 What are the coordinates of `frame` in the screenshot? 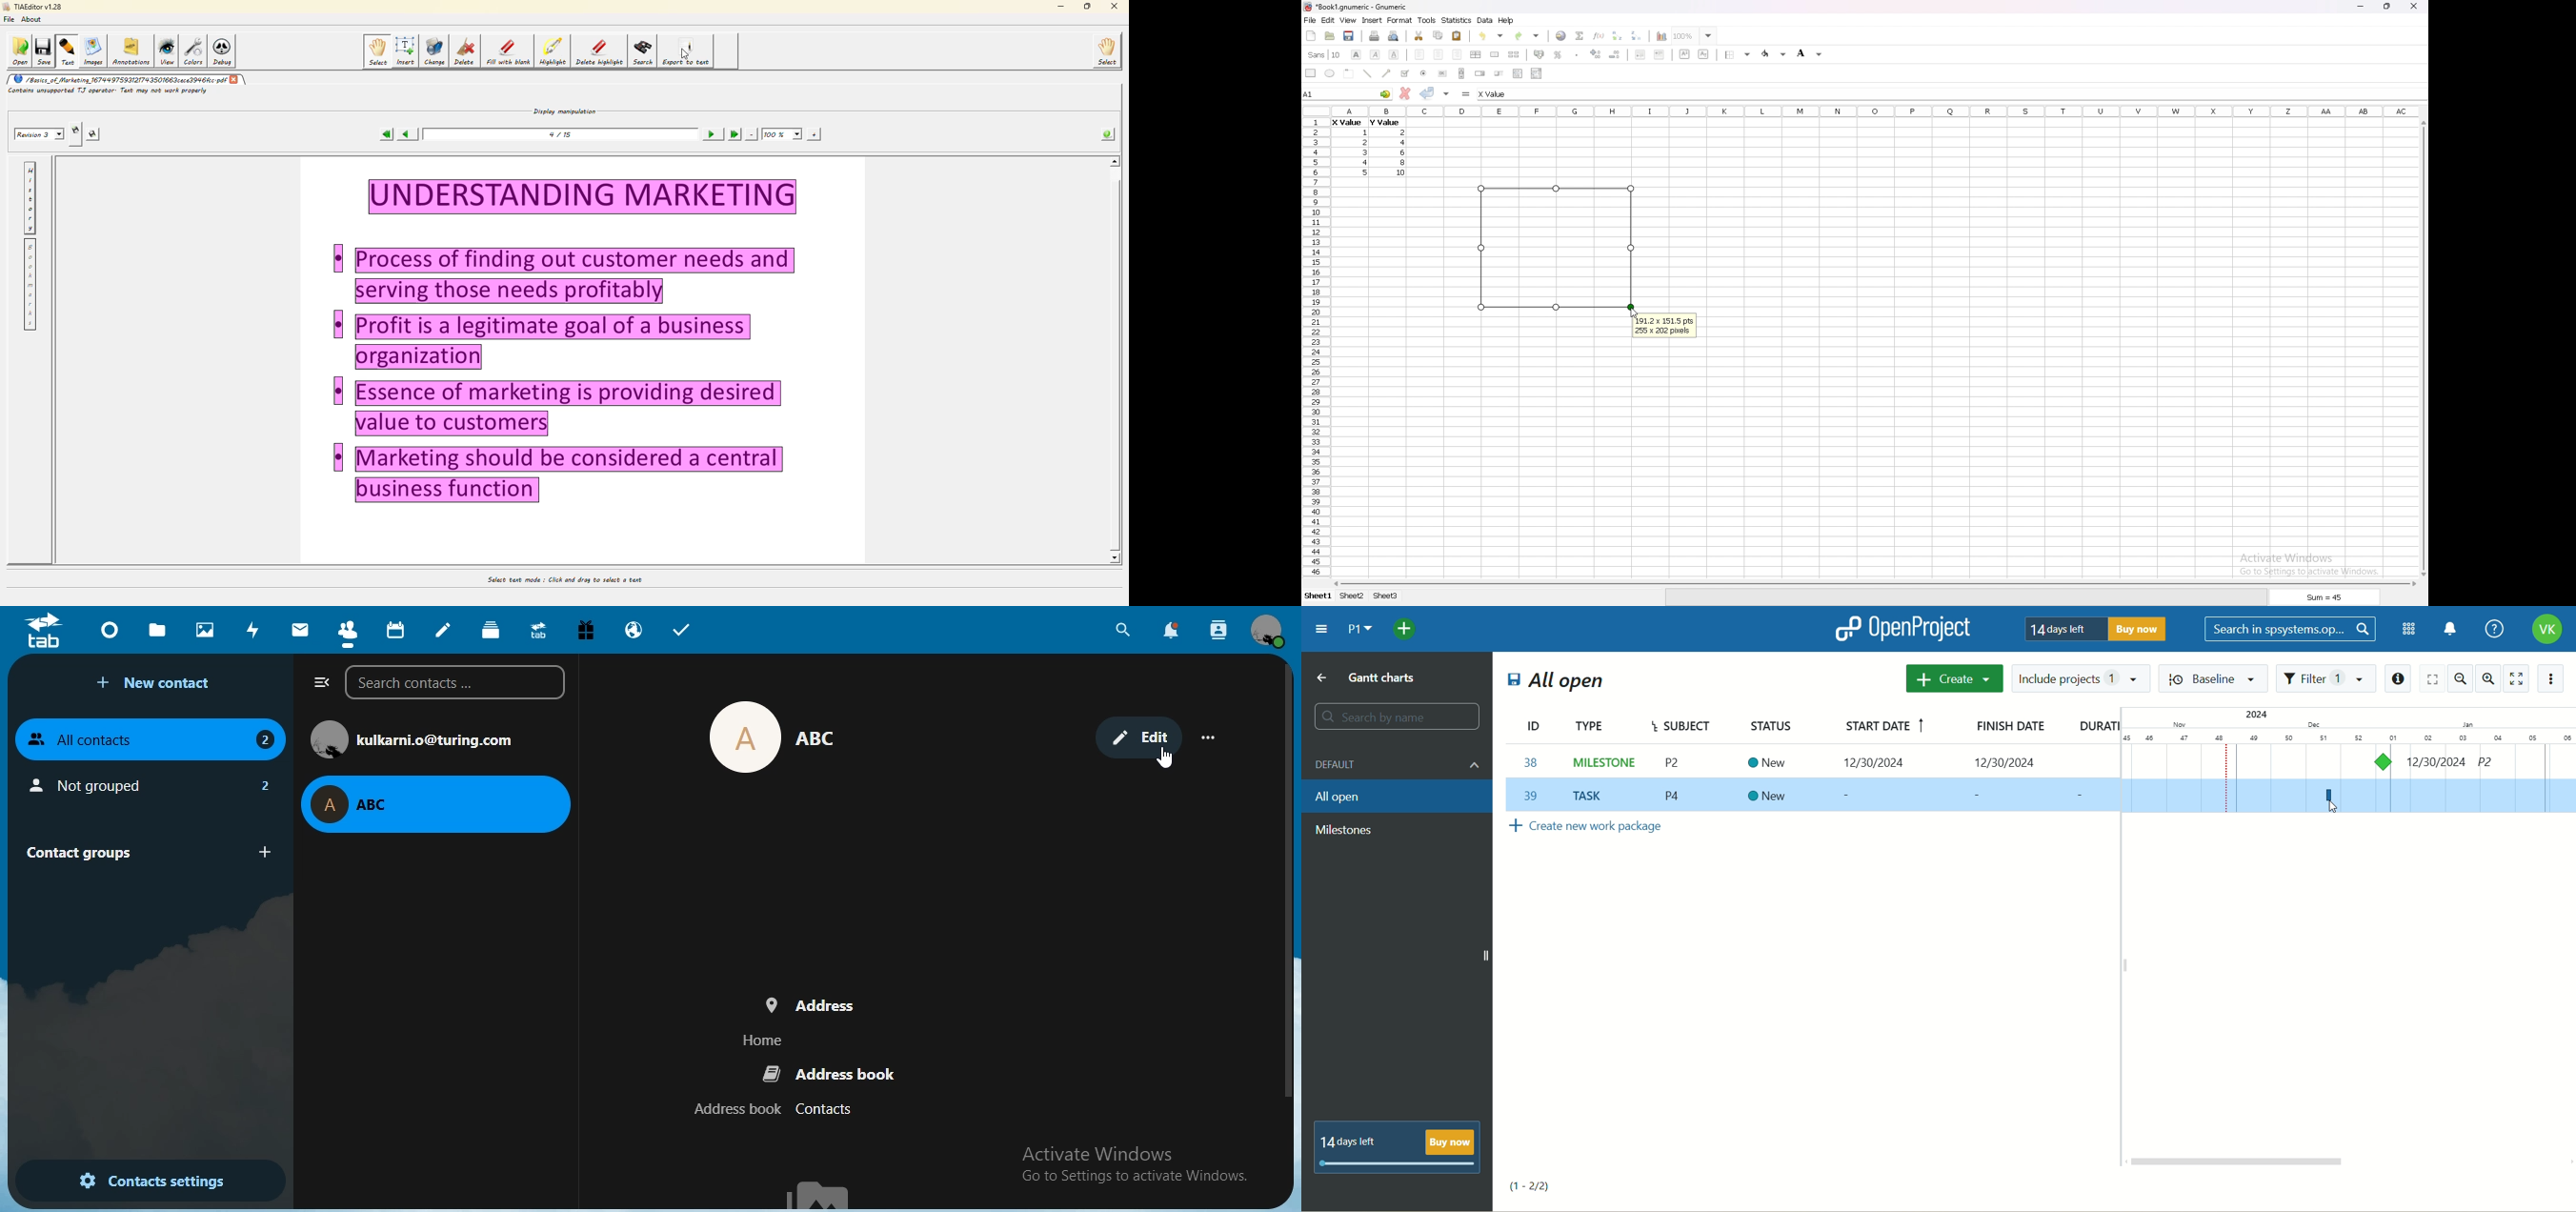 It's located at (1349, 73).